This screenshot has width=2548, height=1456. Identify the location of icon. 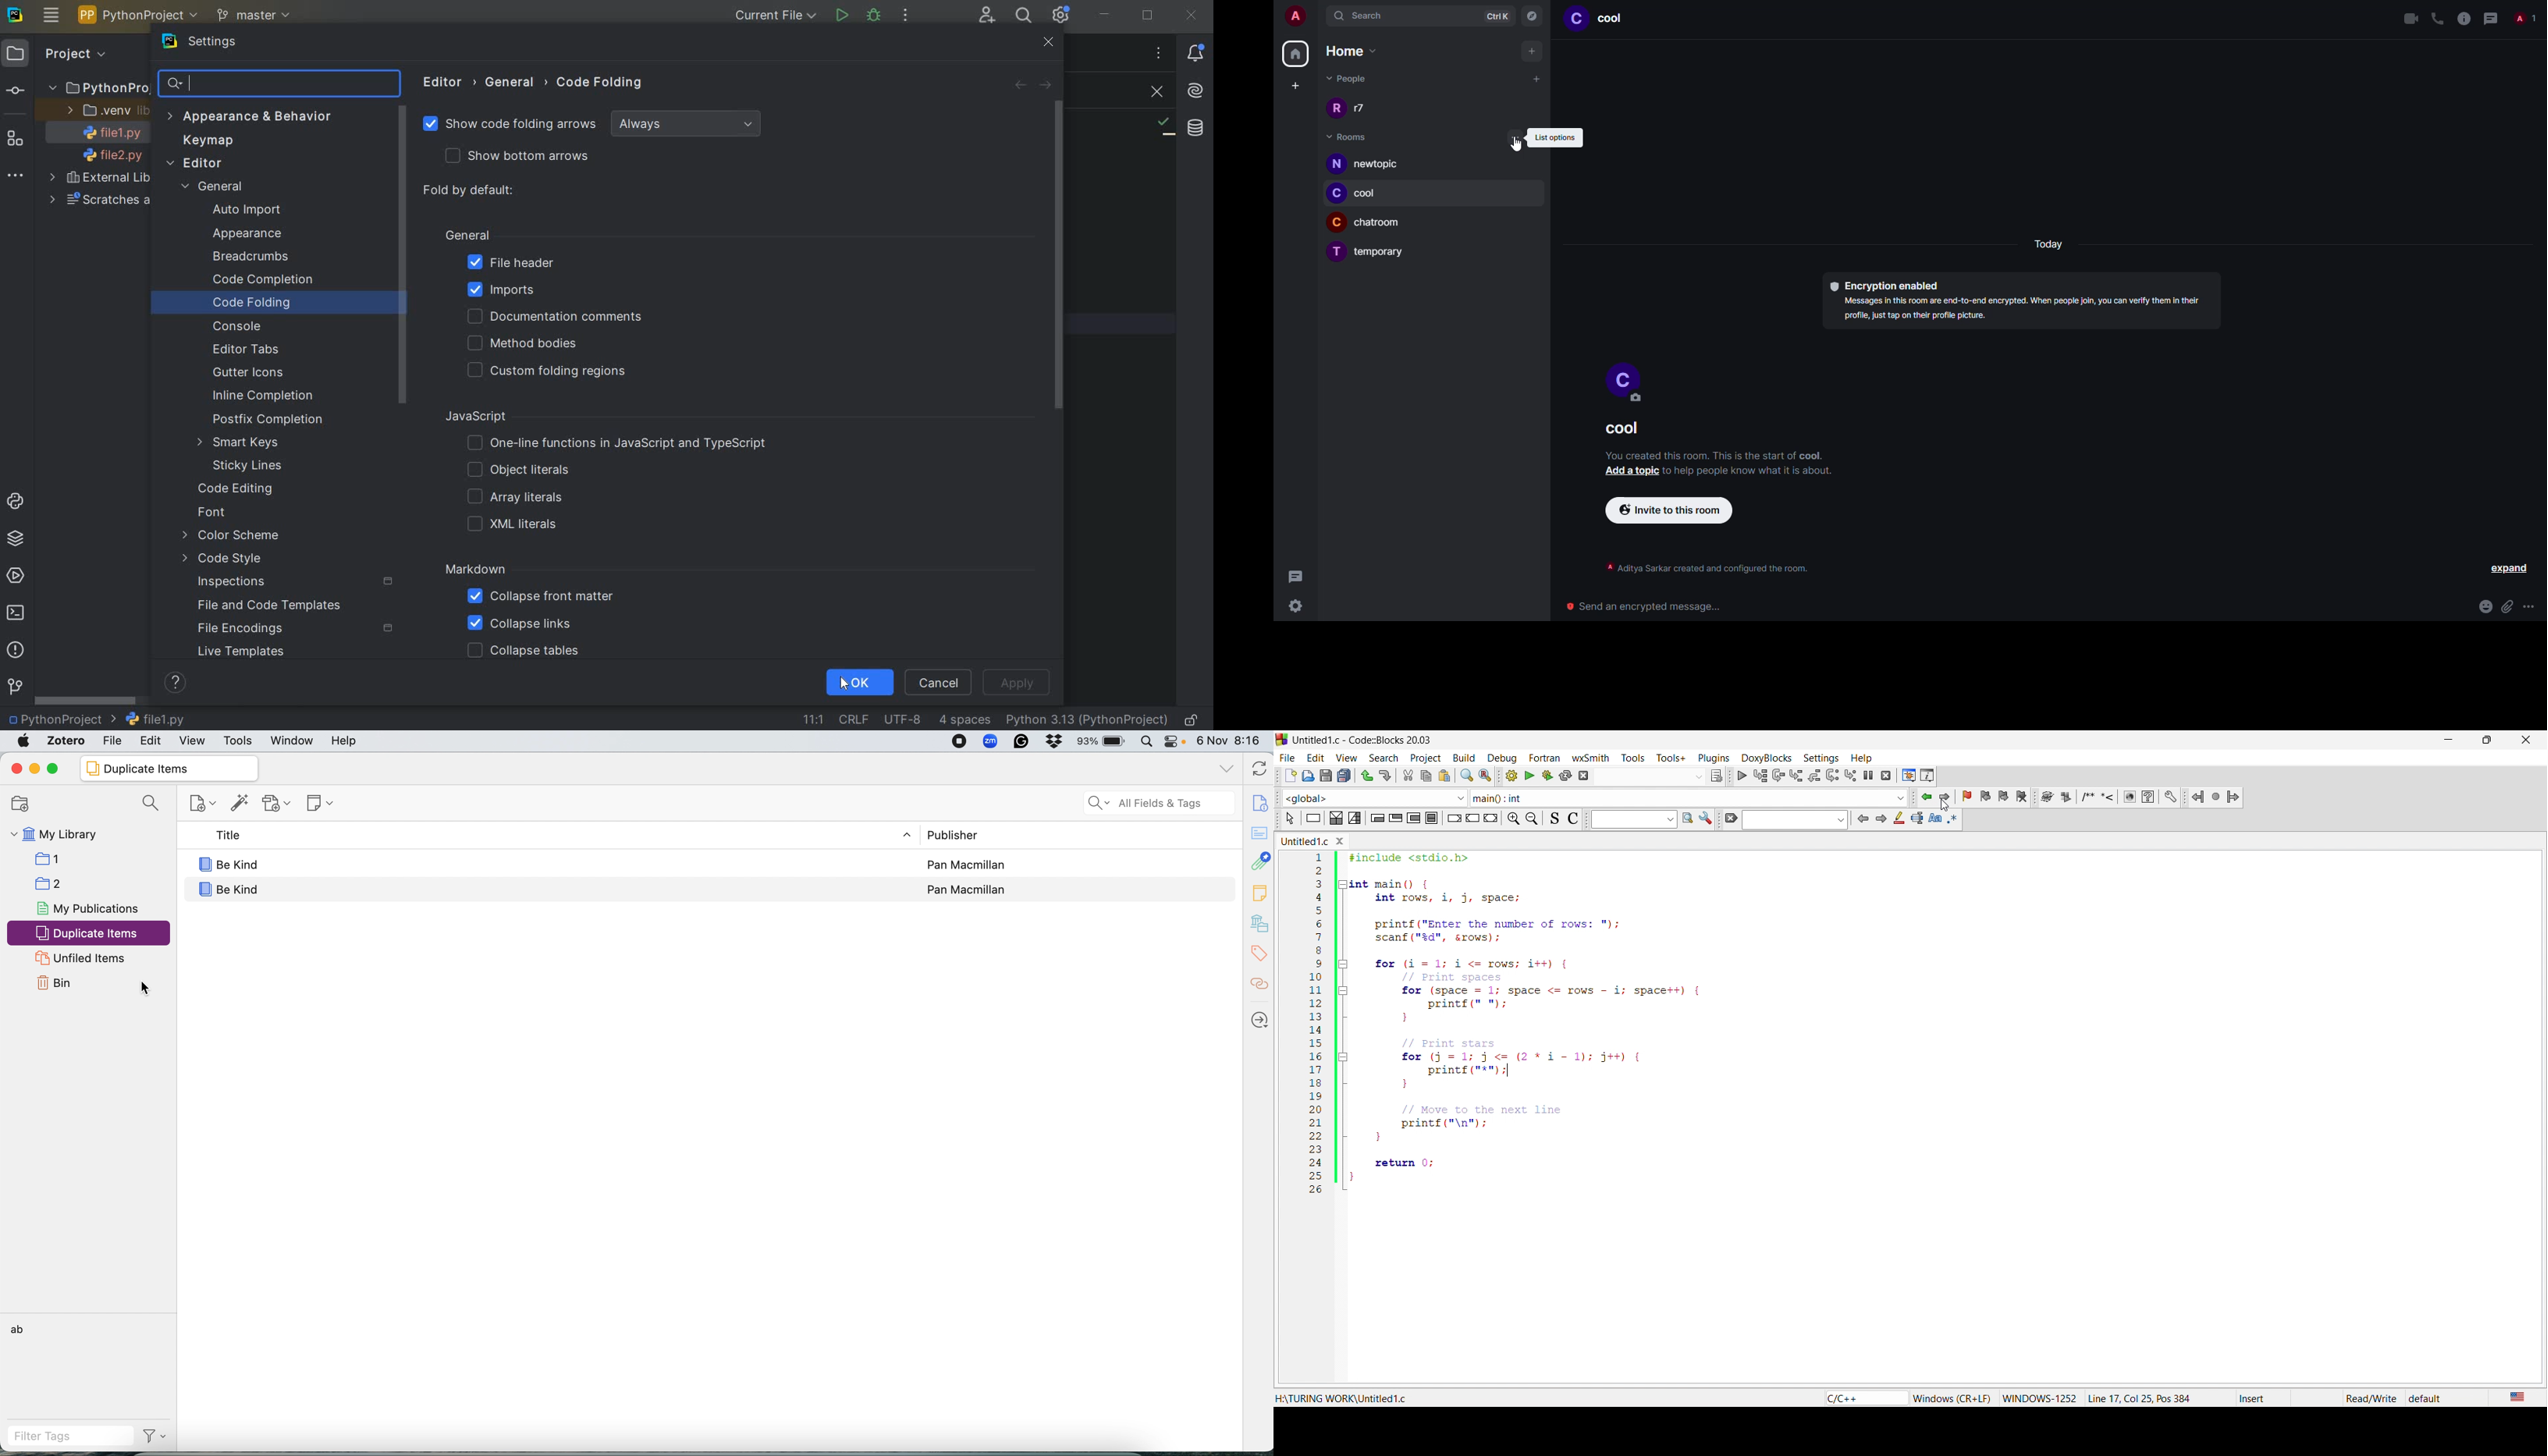
(1898, 819).